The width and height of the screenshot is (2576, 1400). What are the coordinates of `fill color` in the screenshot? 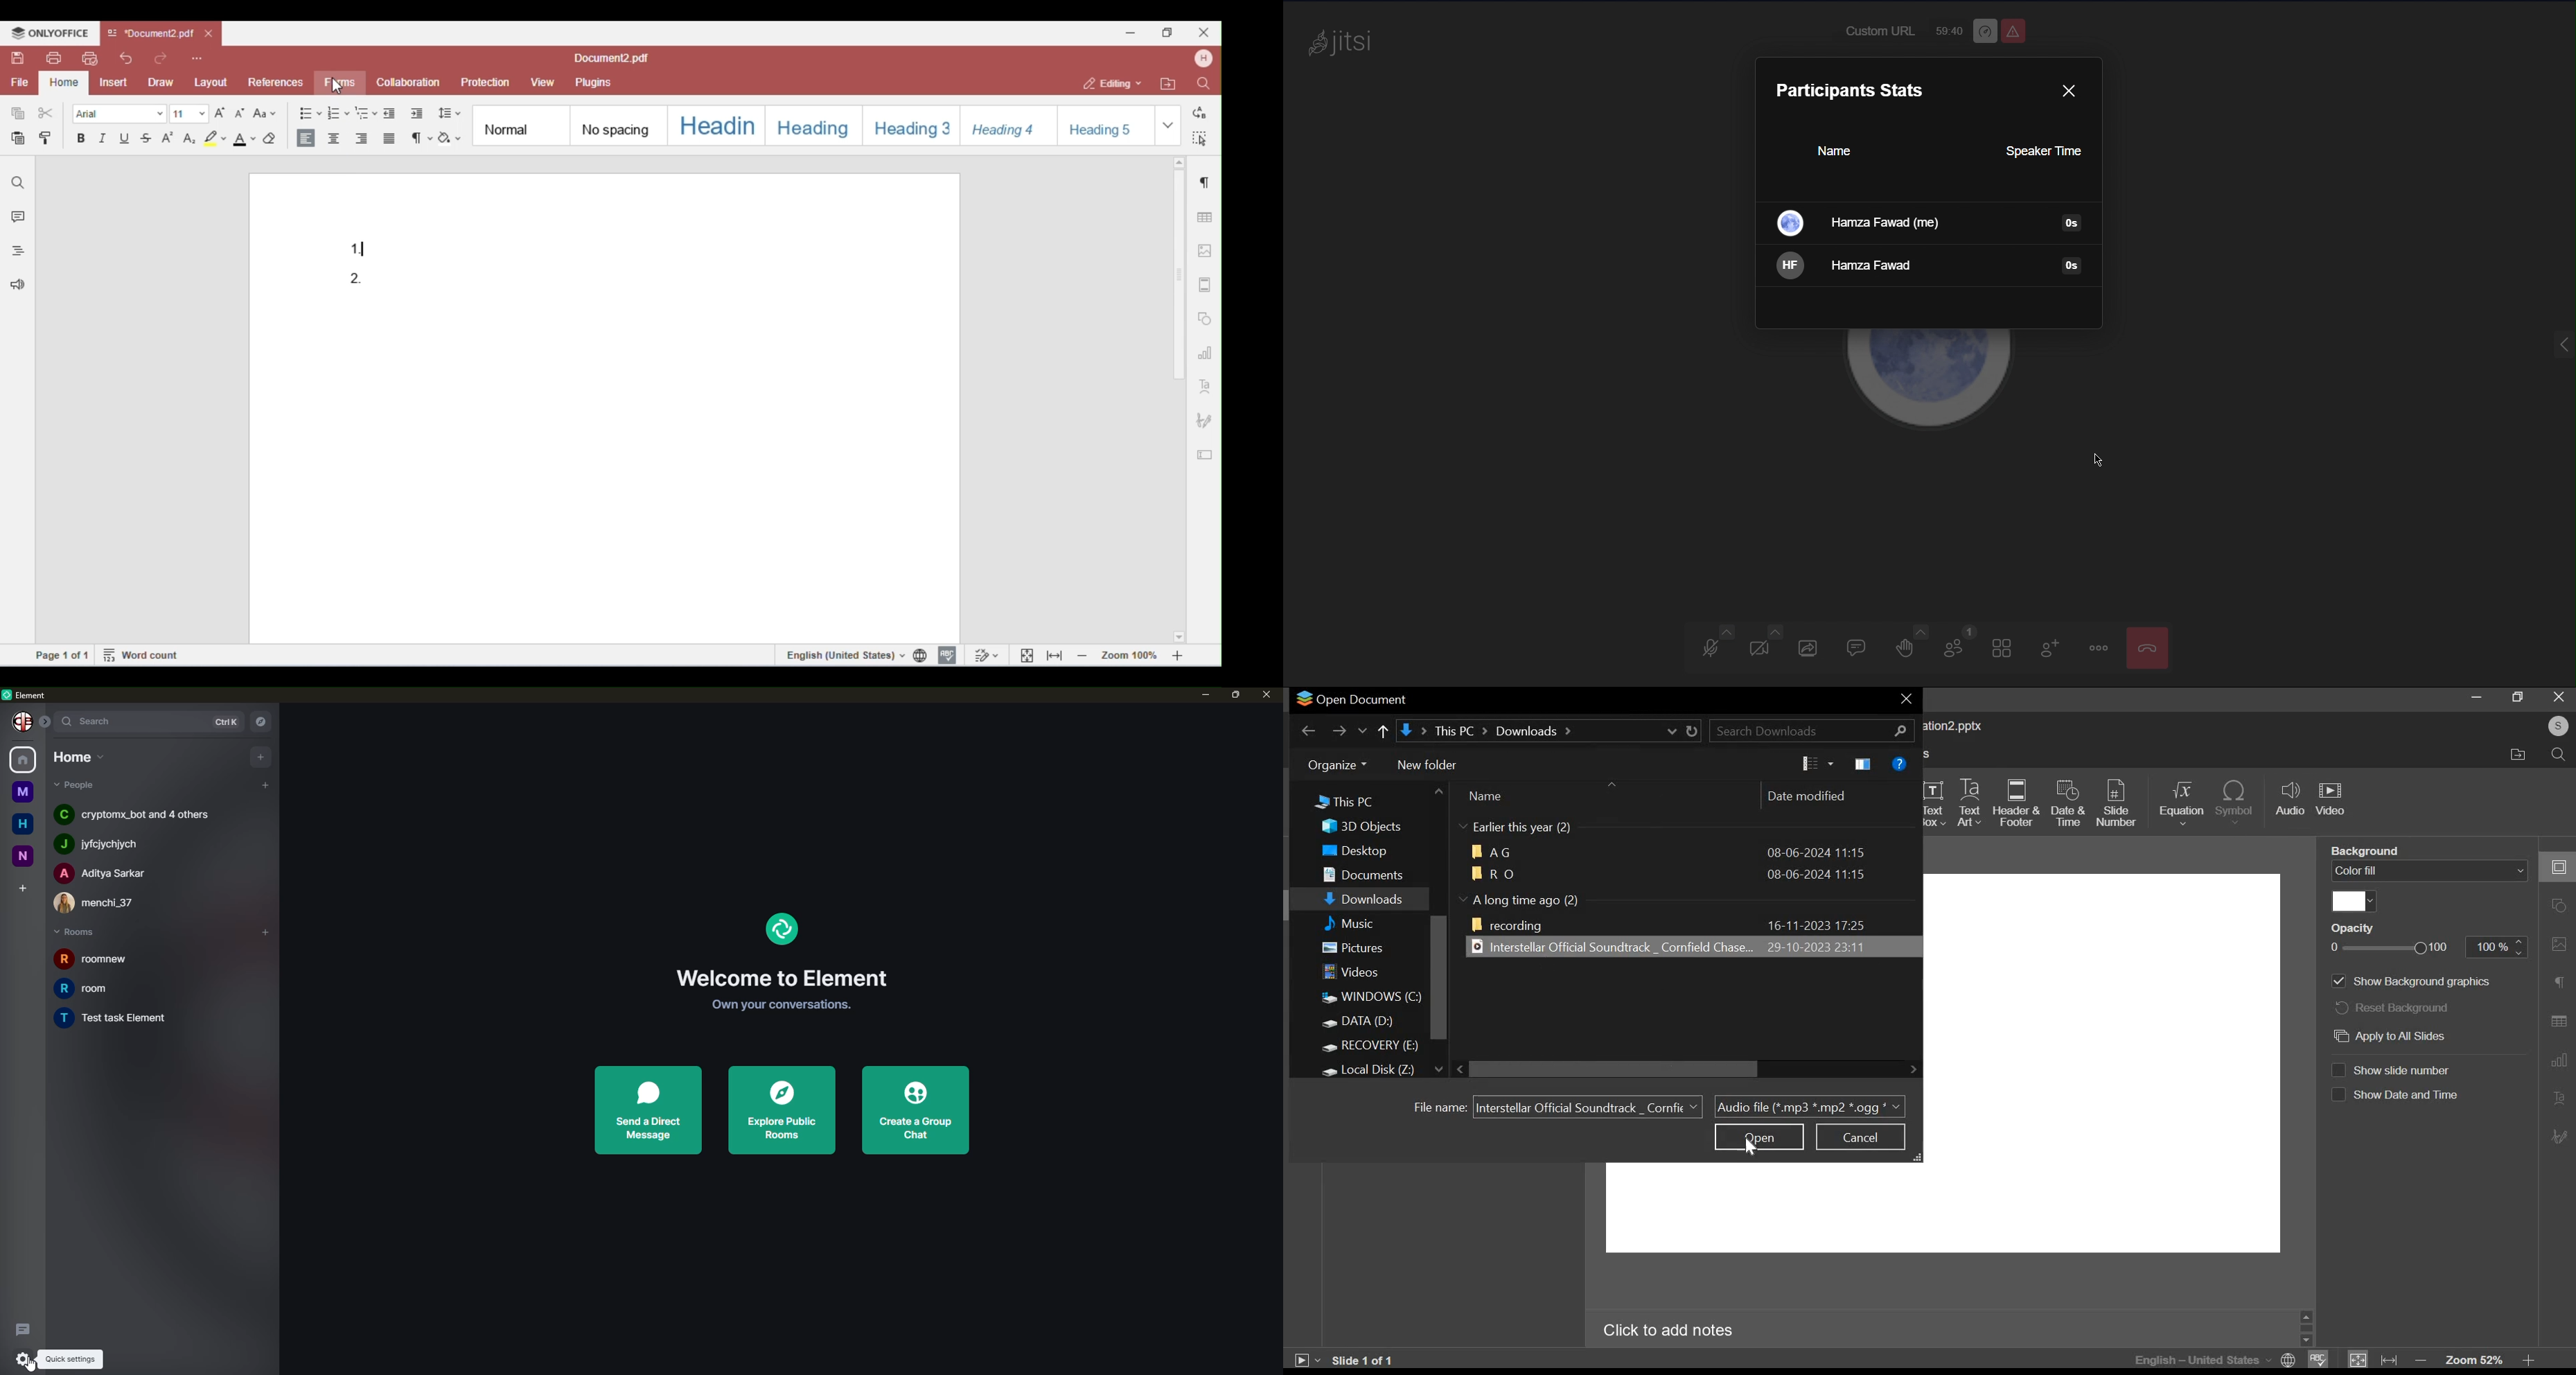 It's located at (2356, 901).